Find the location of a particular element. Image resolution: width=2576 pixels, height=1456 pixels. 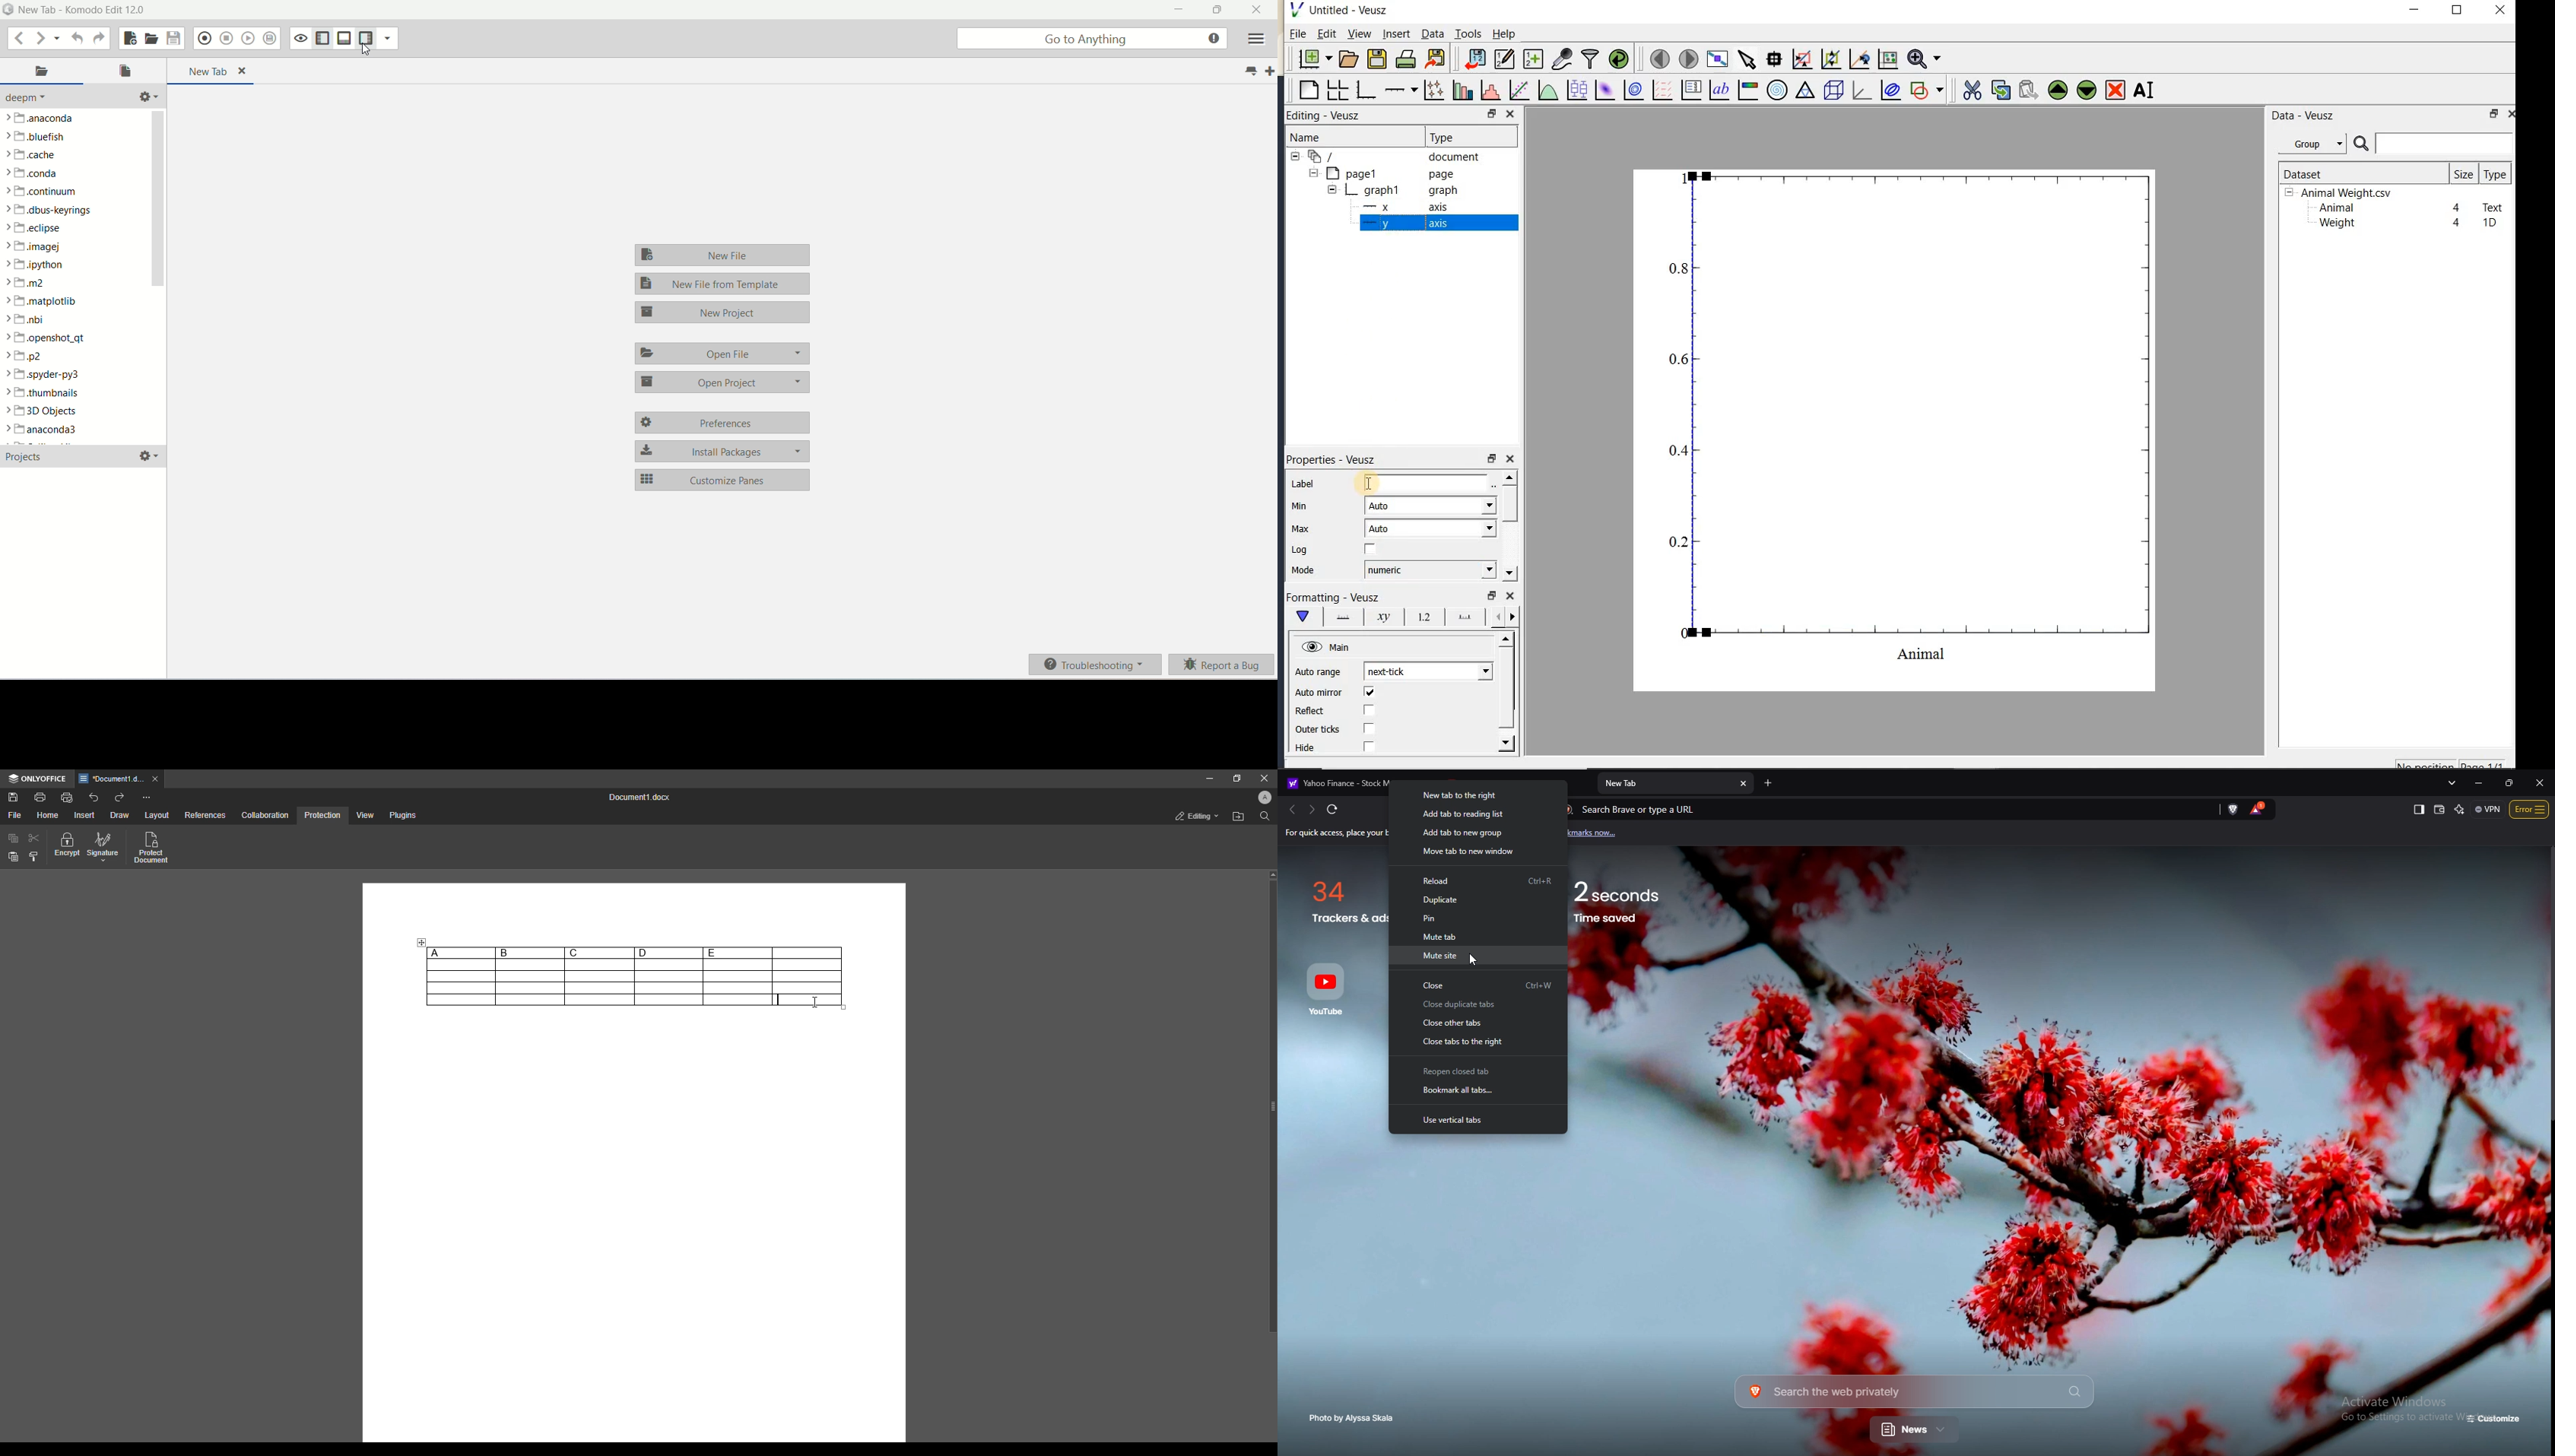

hide is located at coordinates (1314, 748).